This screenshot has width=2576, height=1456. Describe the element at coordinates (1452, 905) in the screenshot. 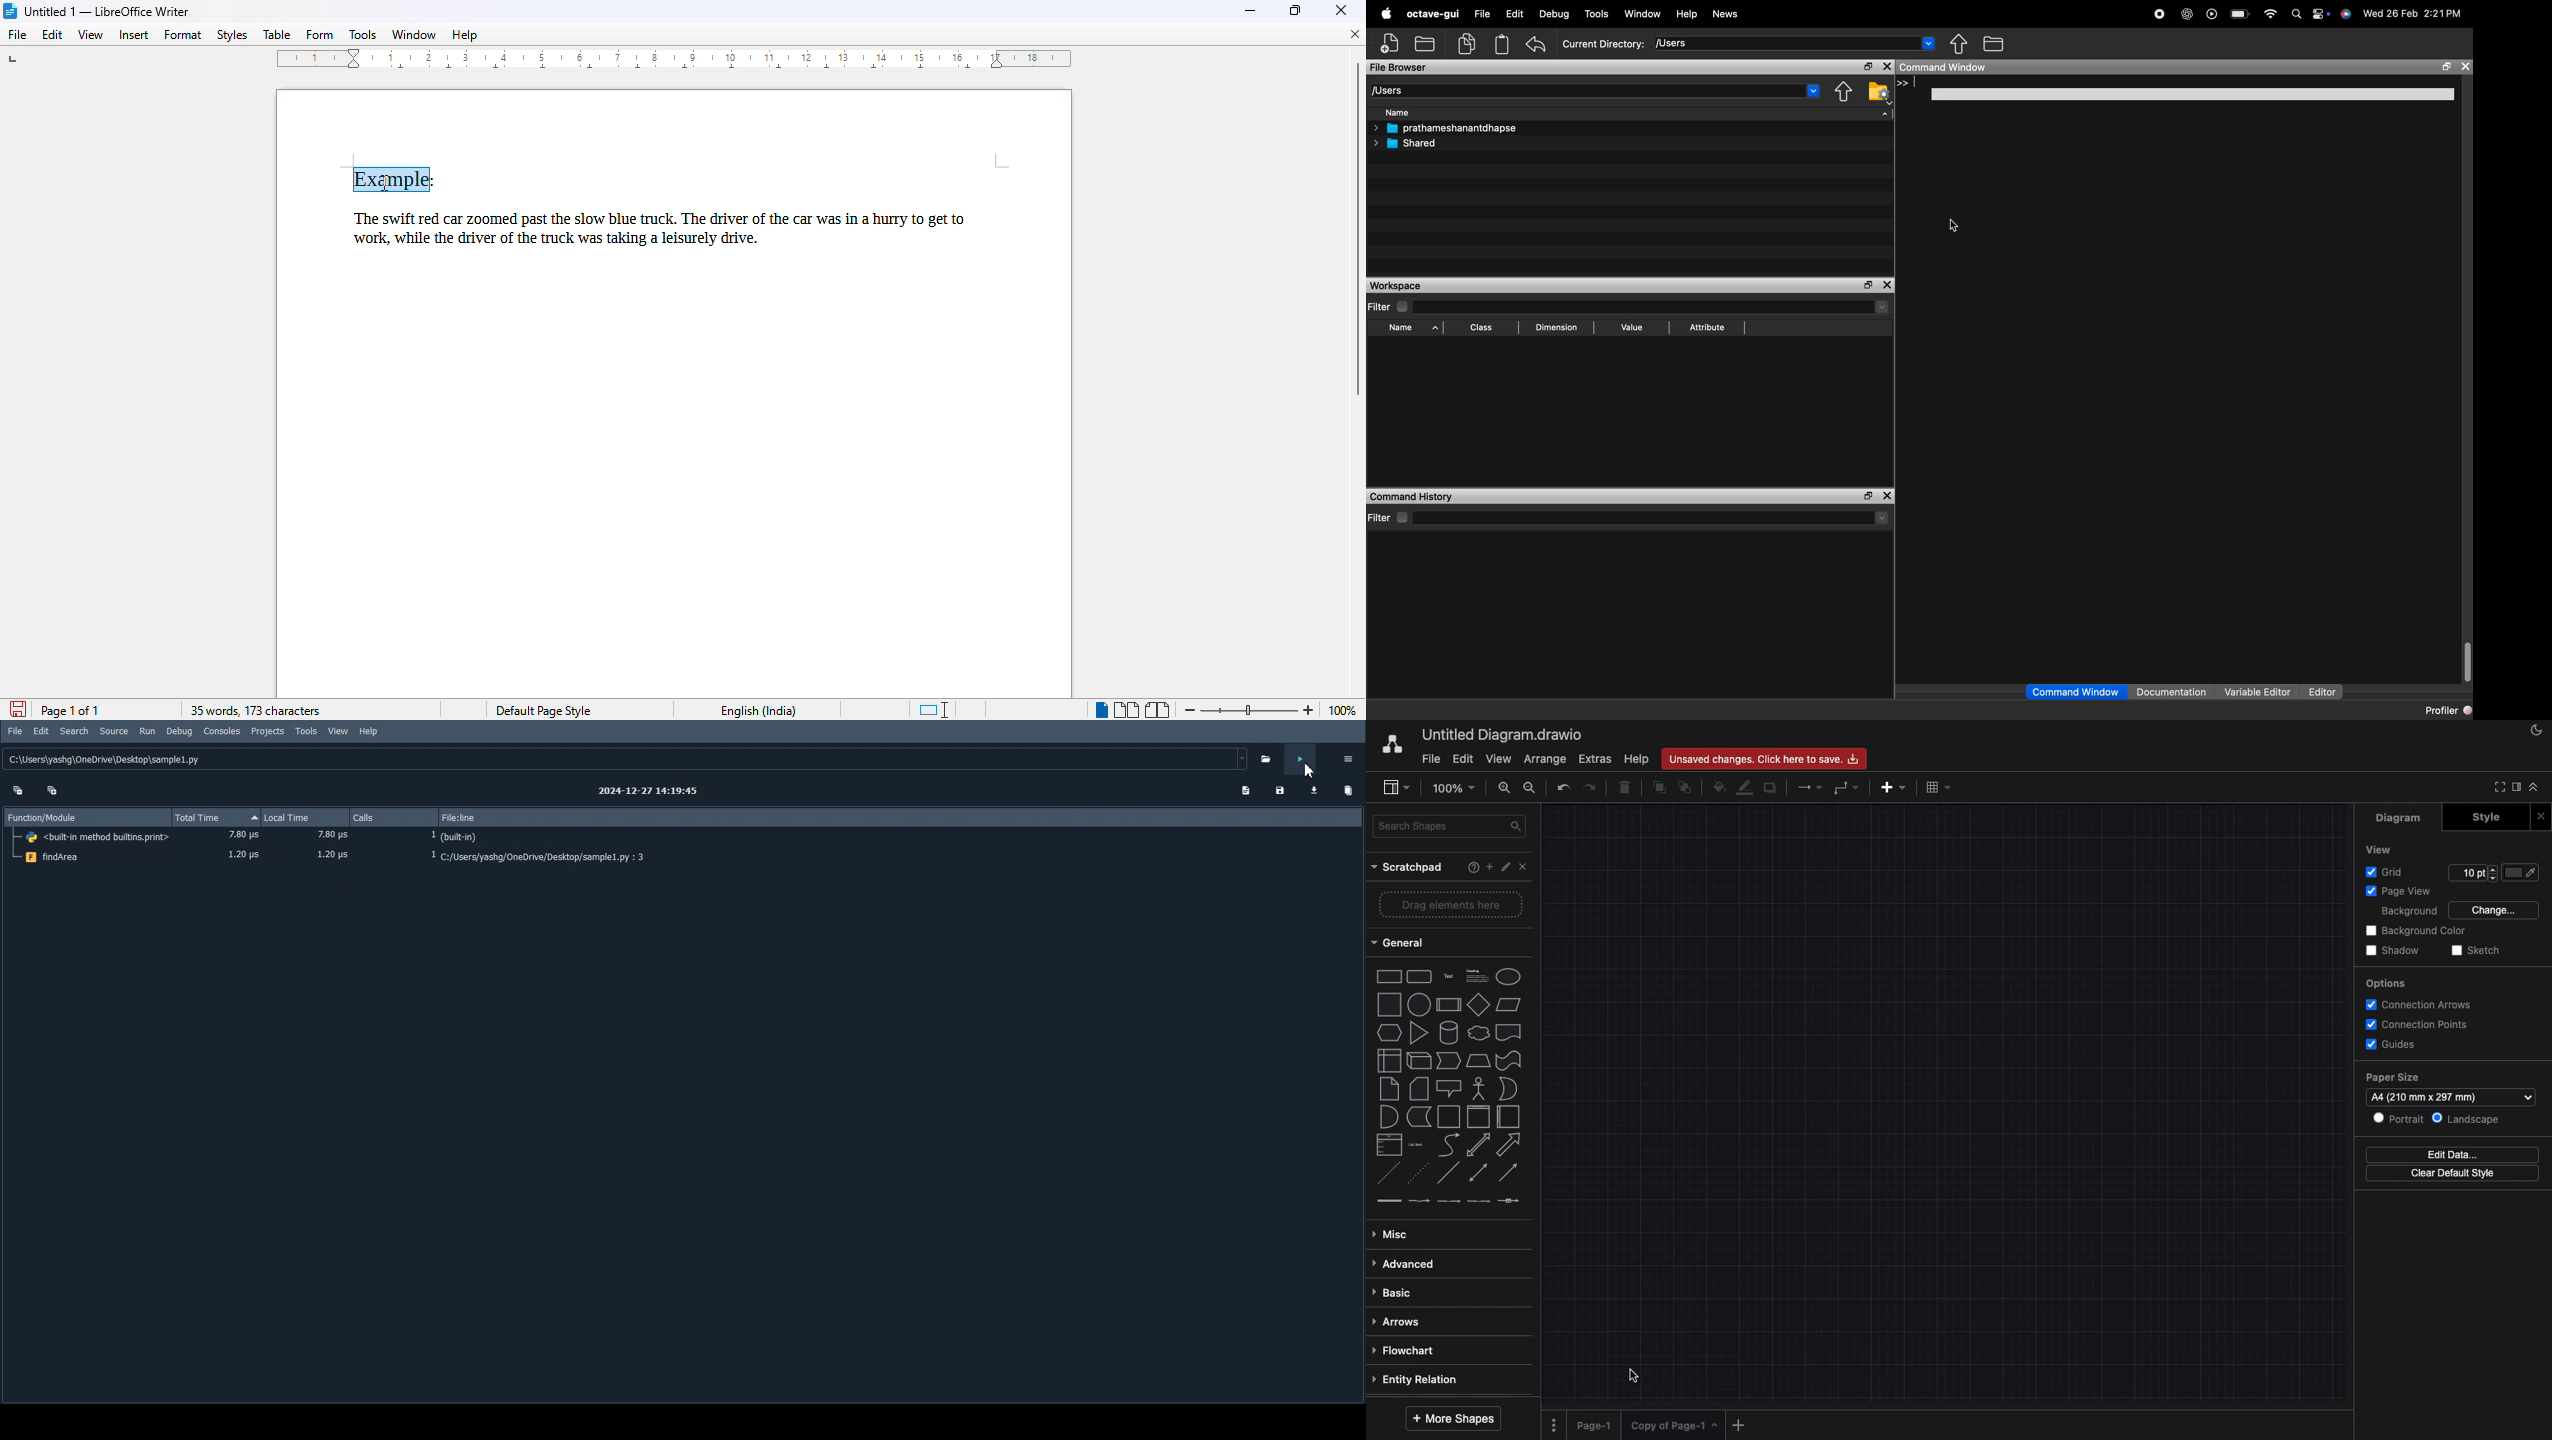

I see `drage elements` at that location.